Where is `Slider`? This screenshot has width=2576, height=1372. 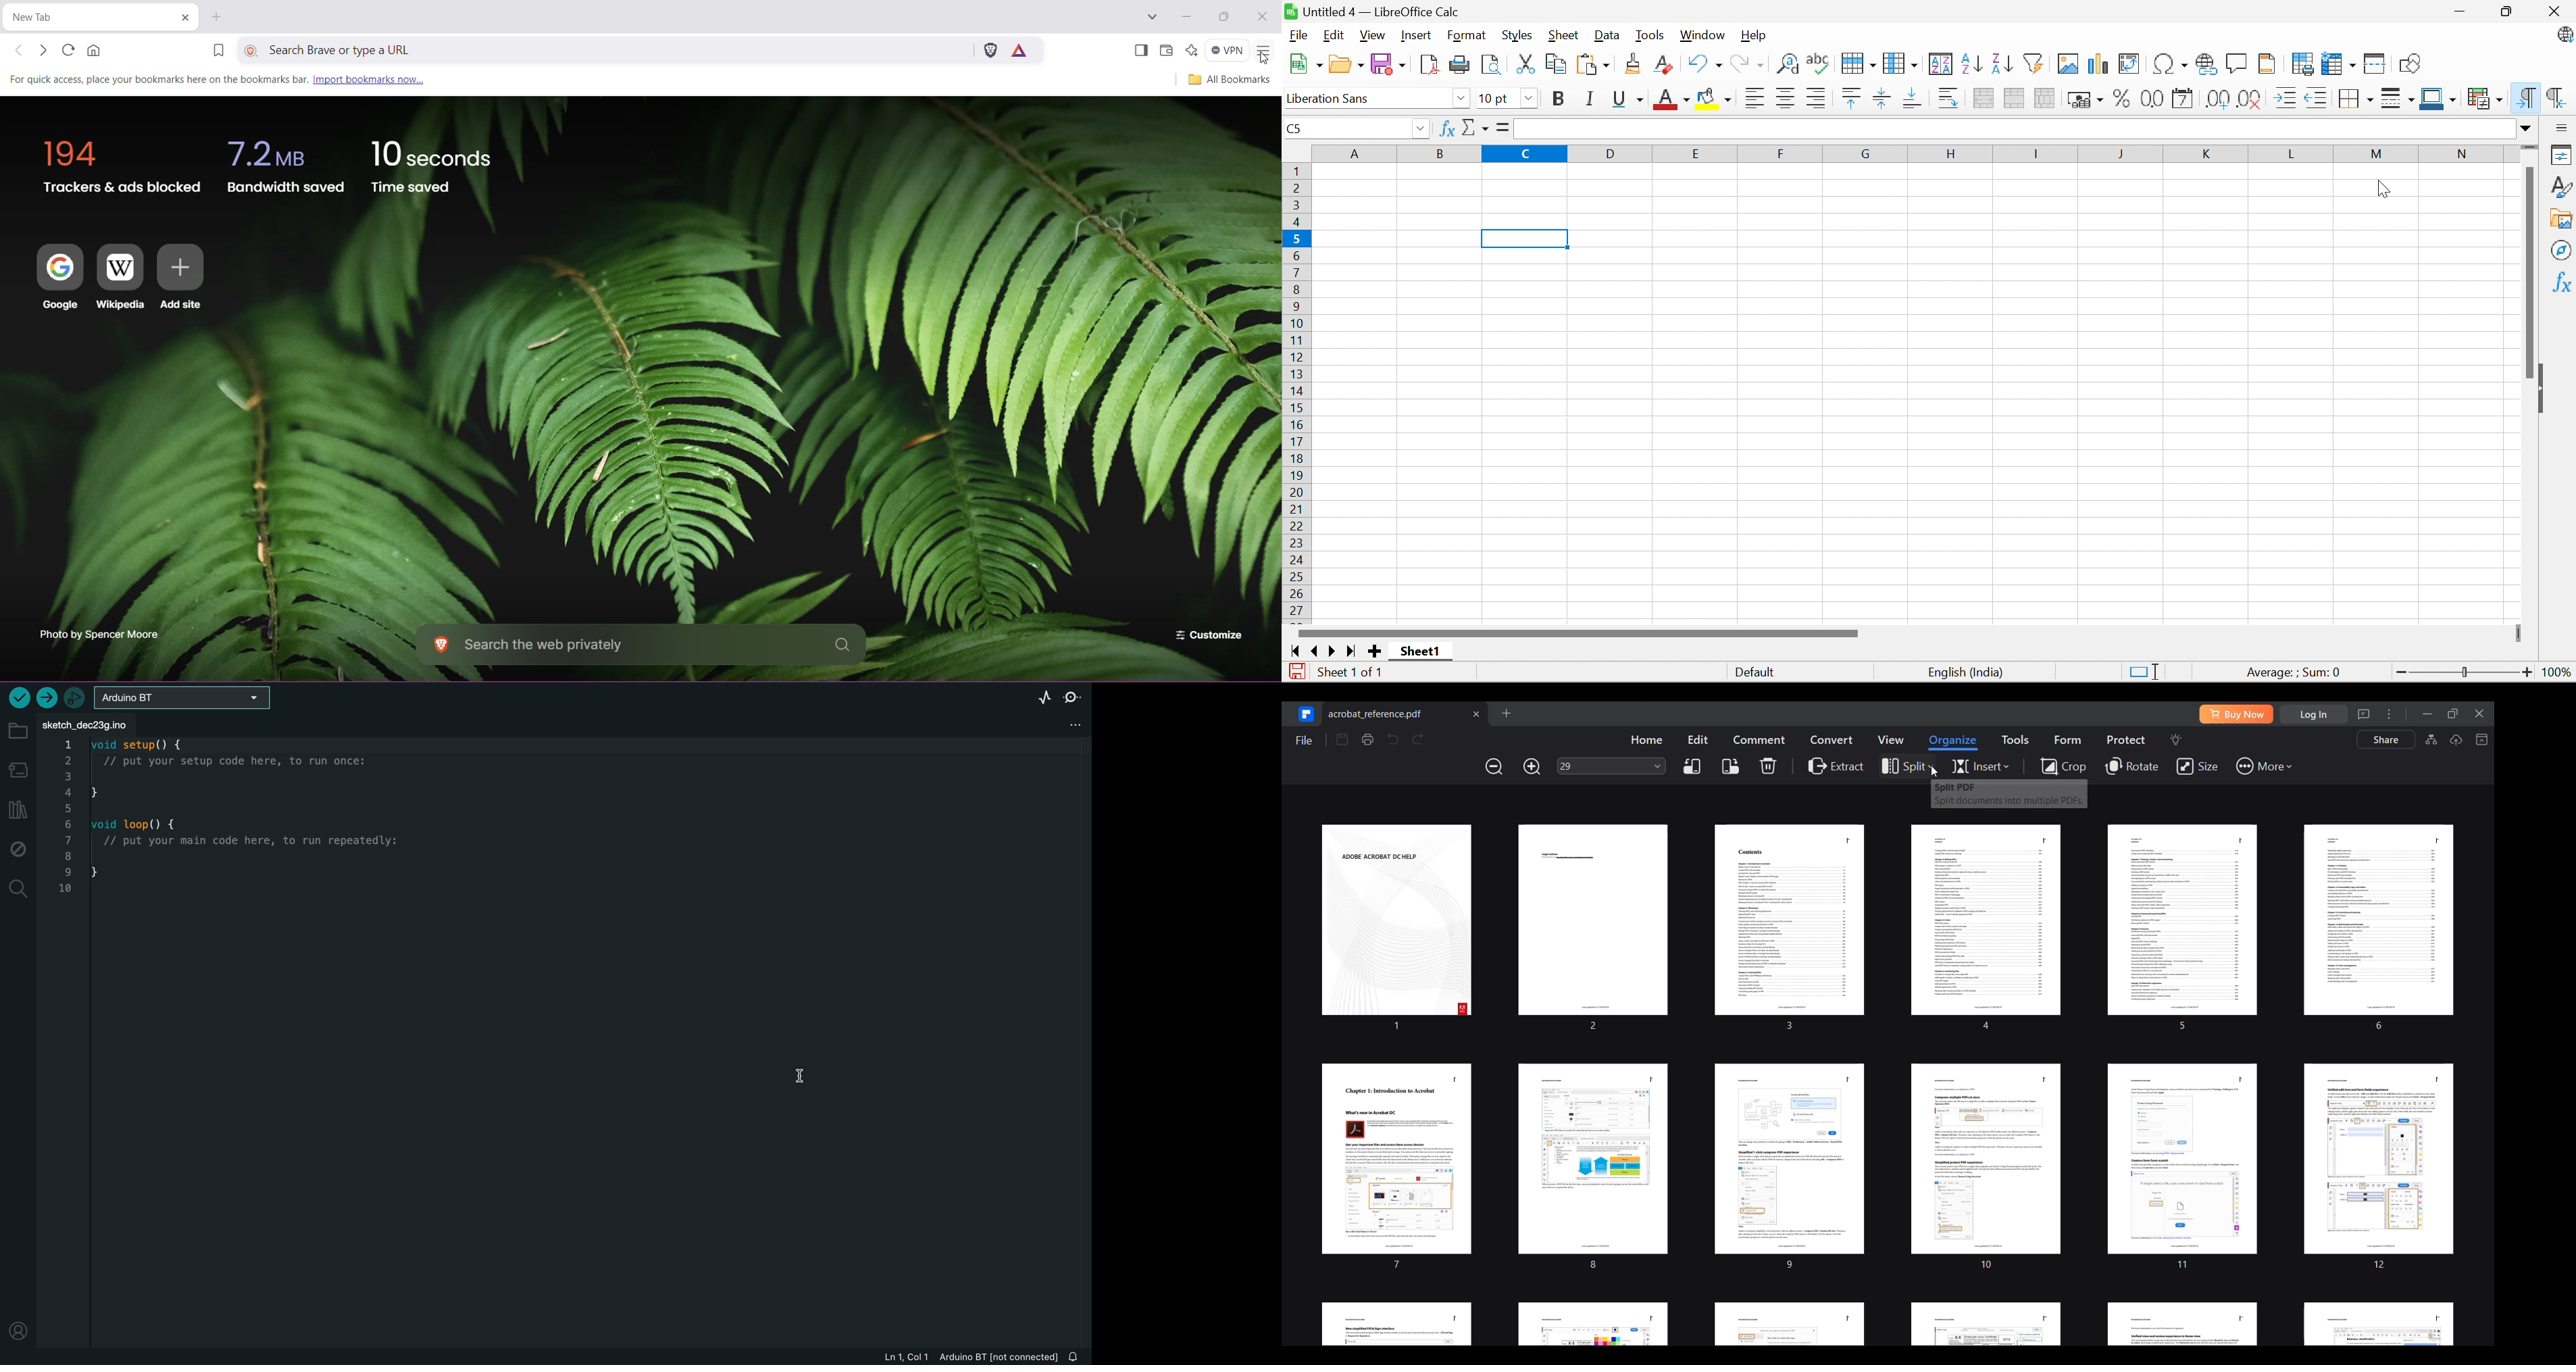 Slider is located at coordinates (2529, 149).